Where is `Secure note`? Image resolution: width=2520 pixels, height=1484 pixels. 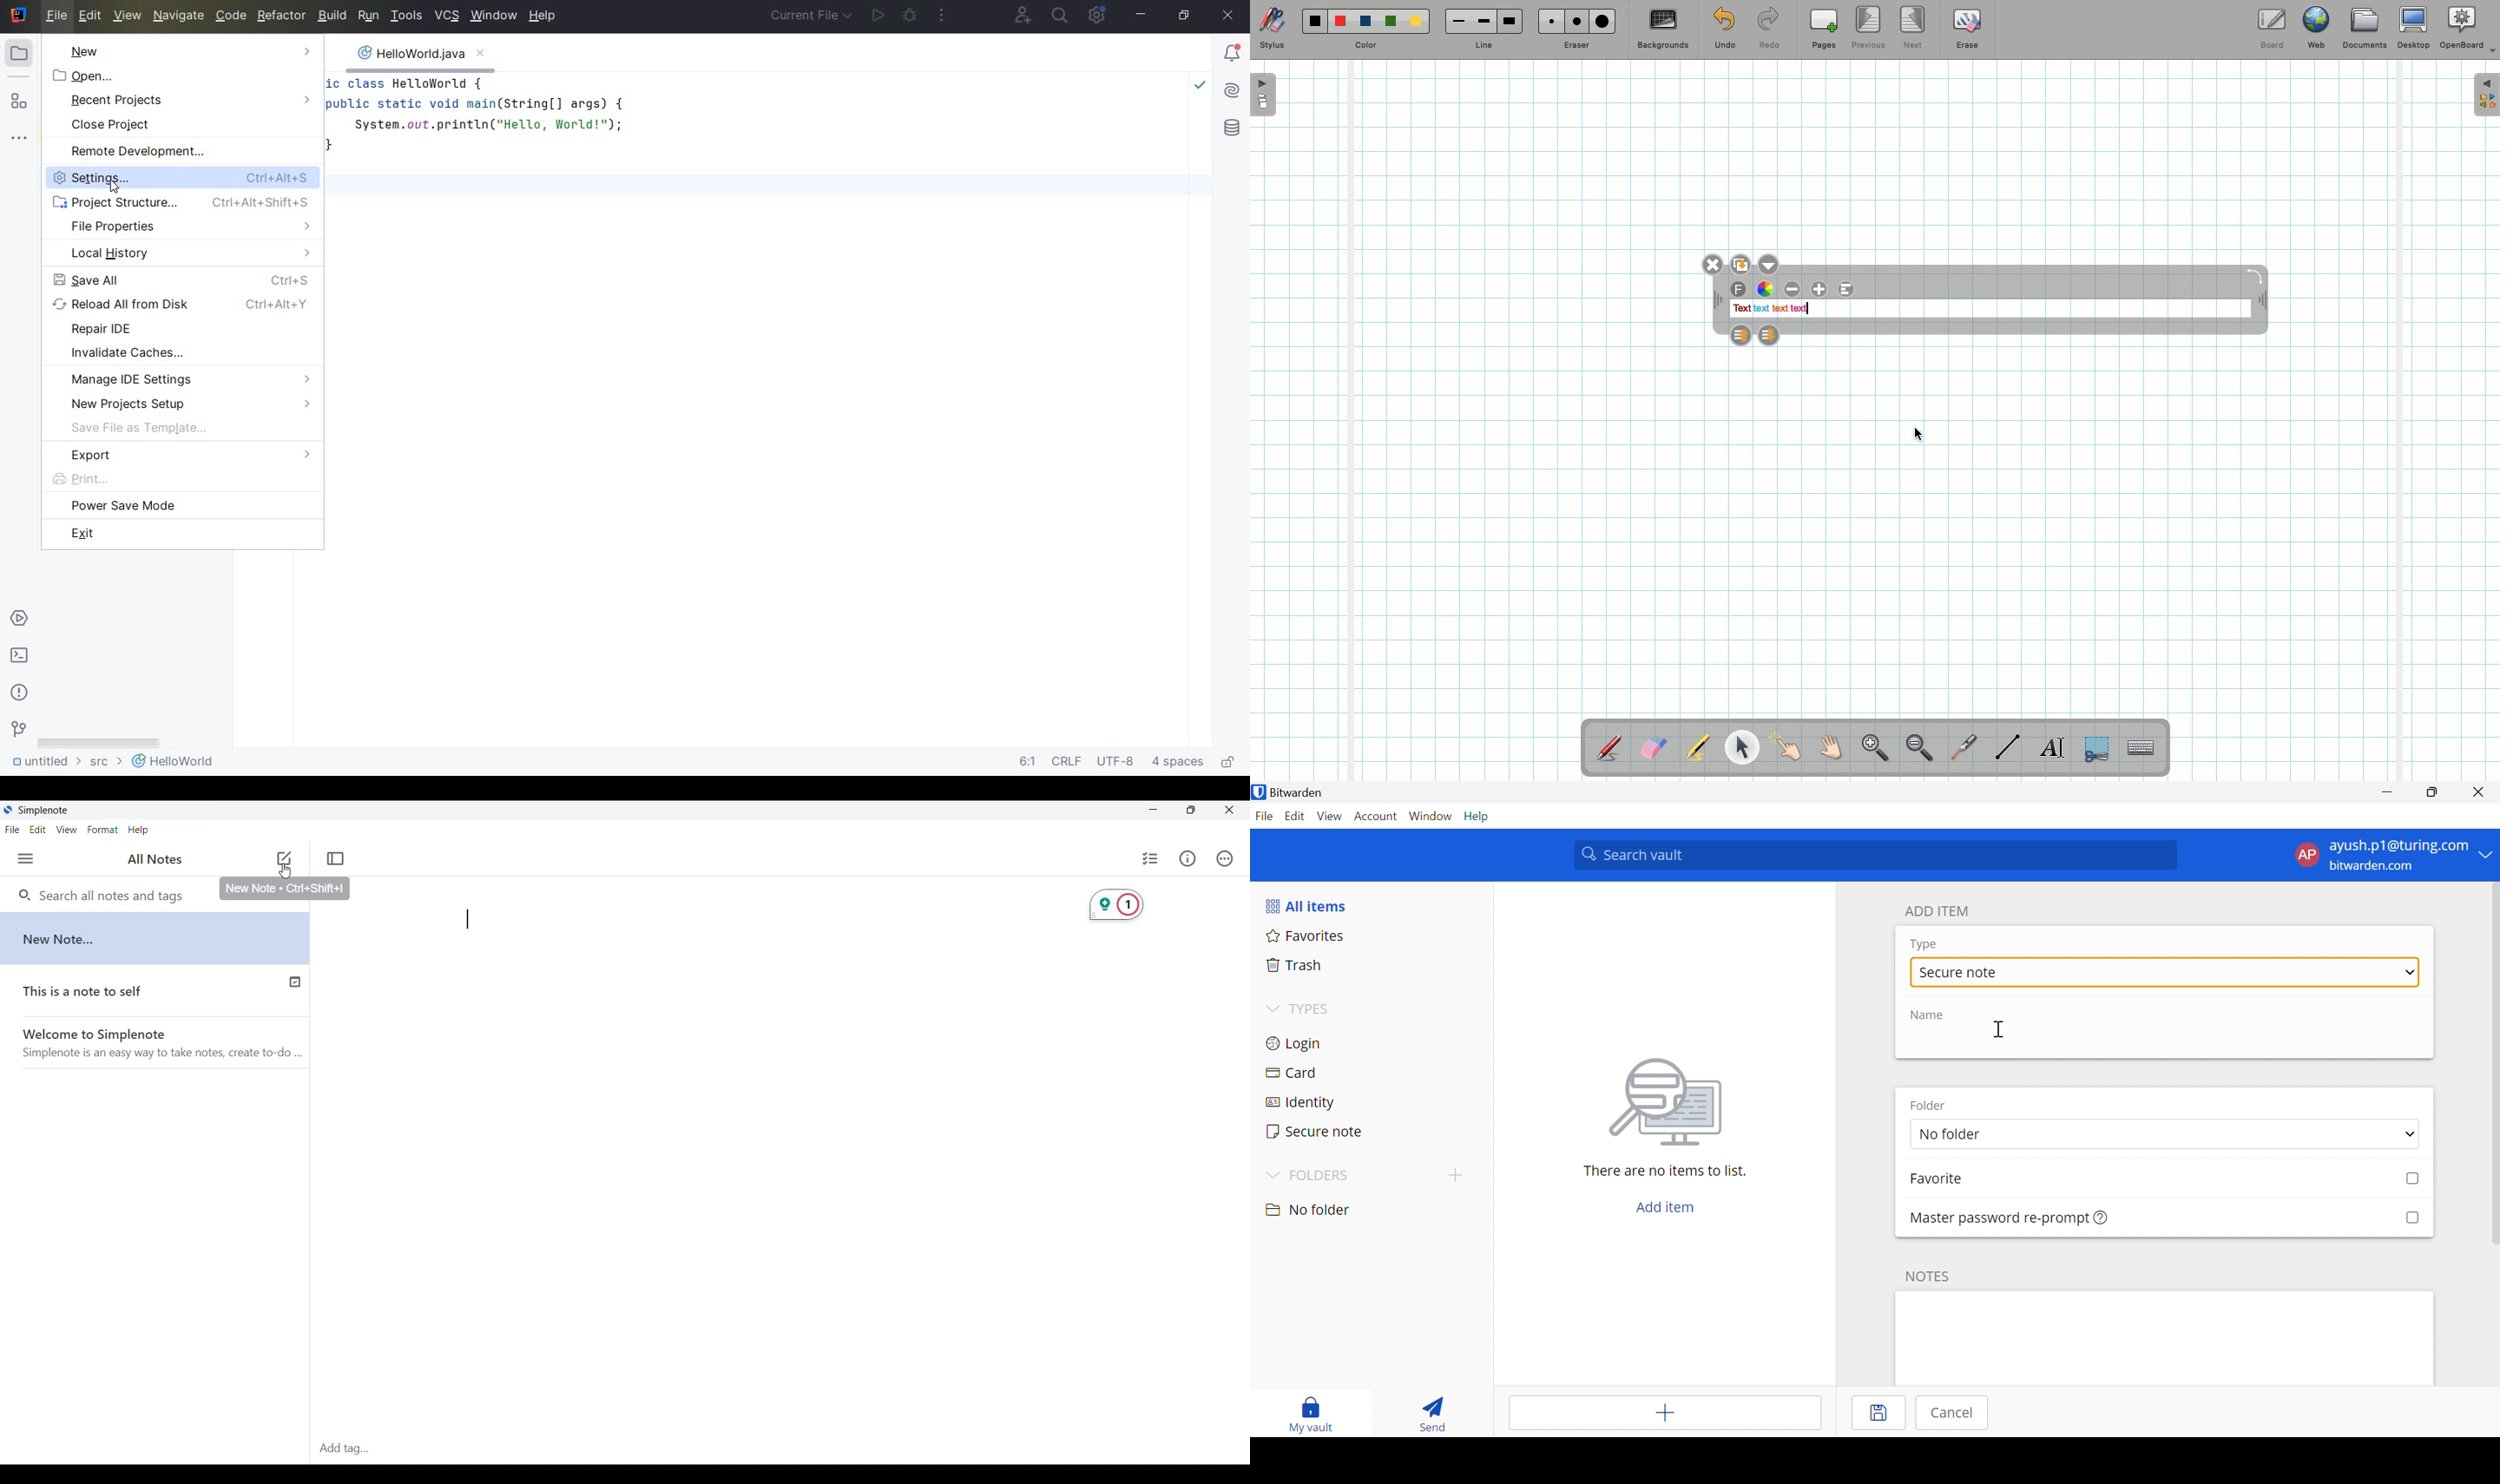
Secure note is located at coordinates (1315, 1131).